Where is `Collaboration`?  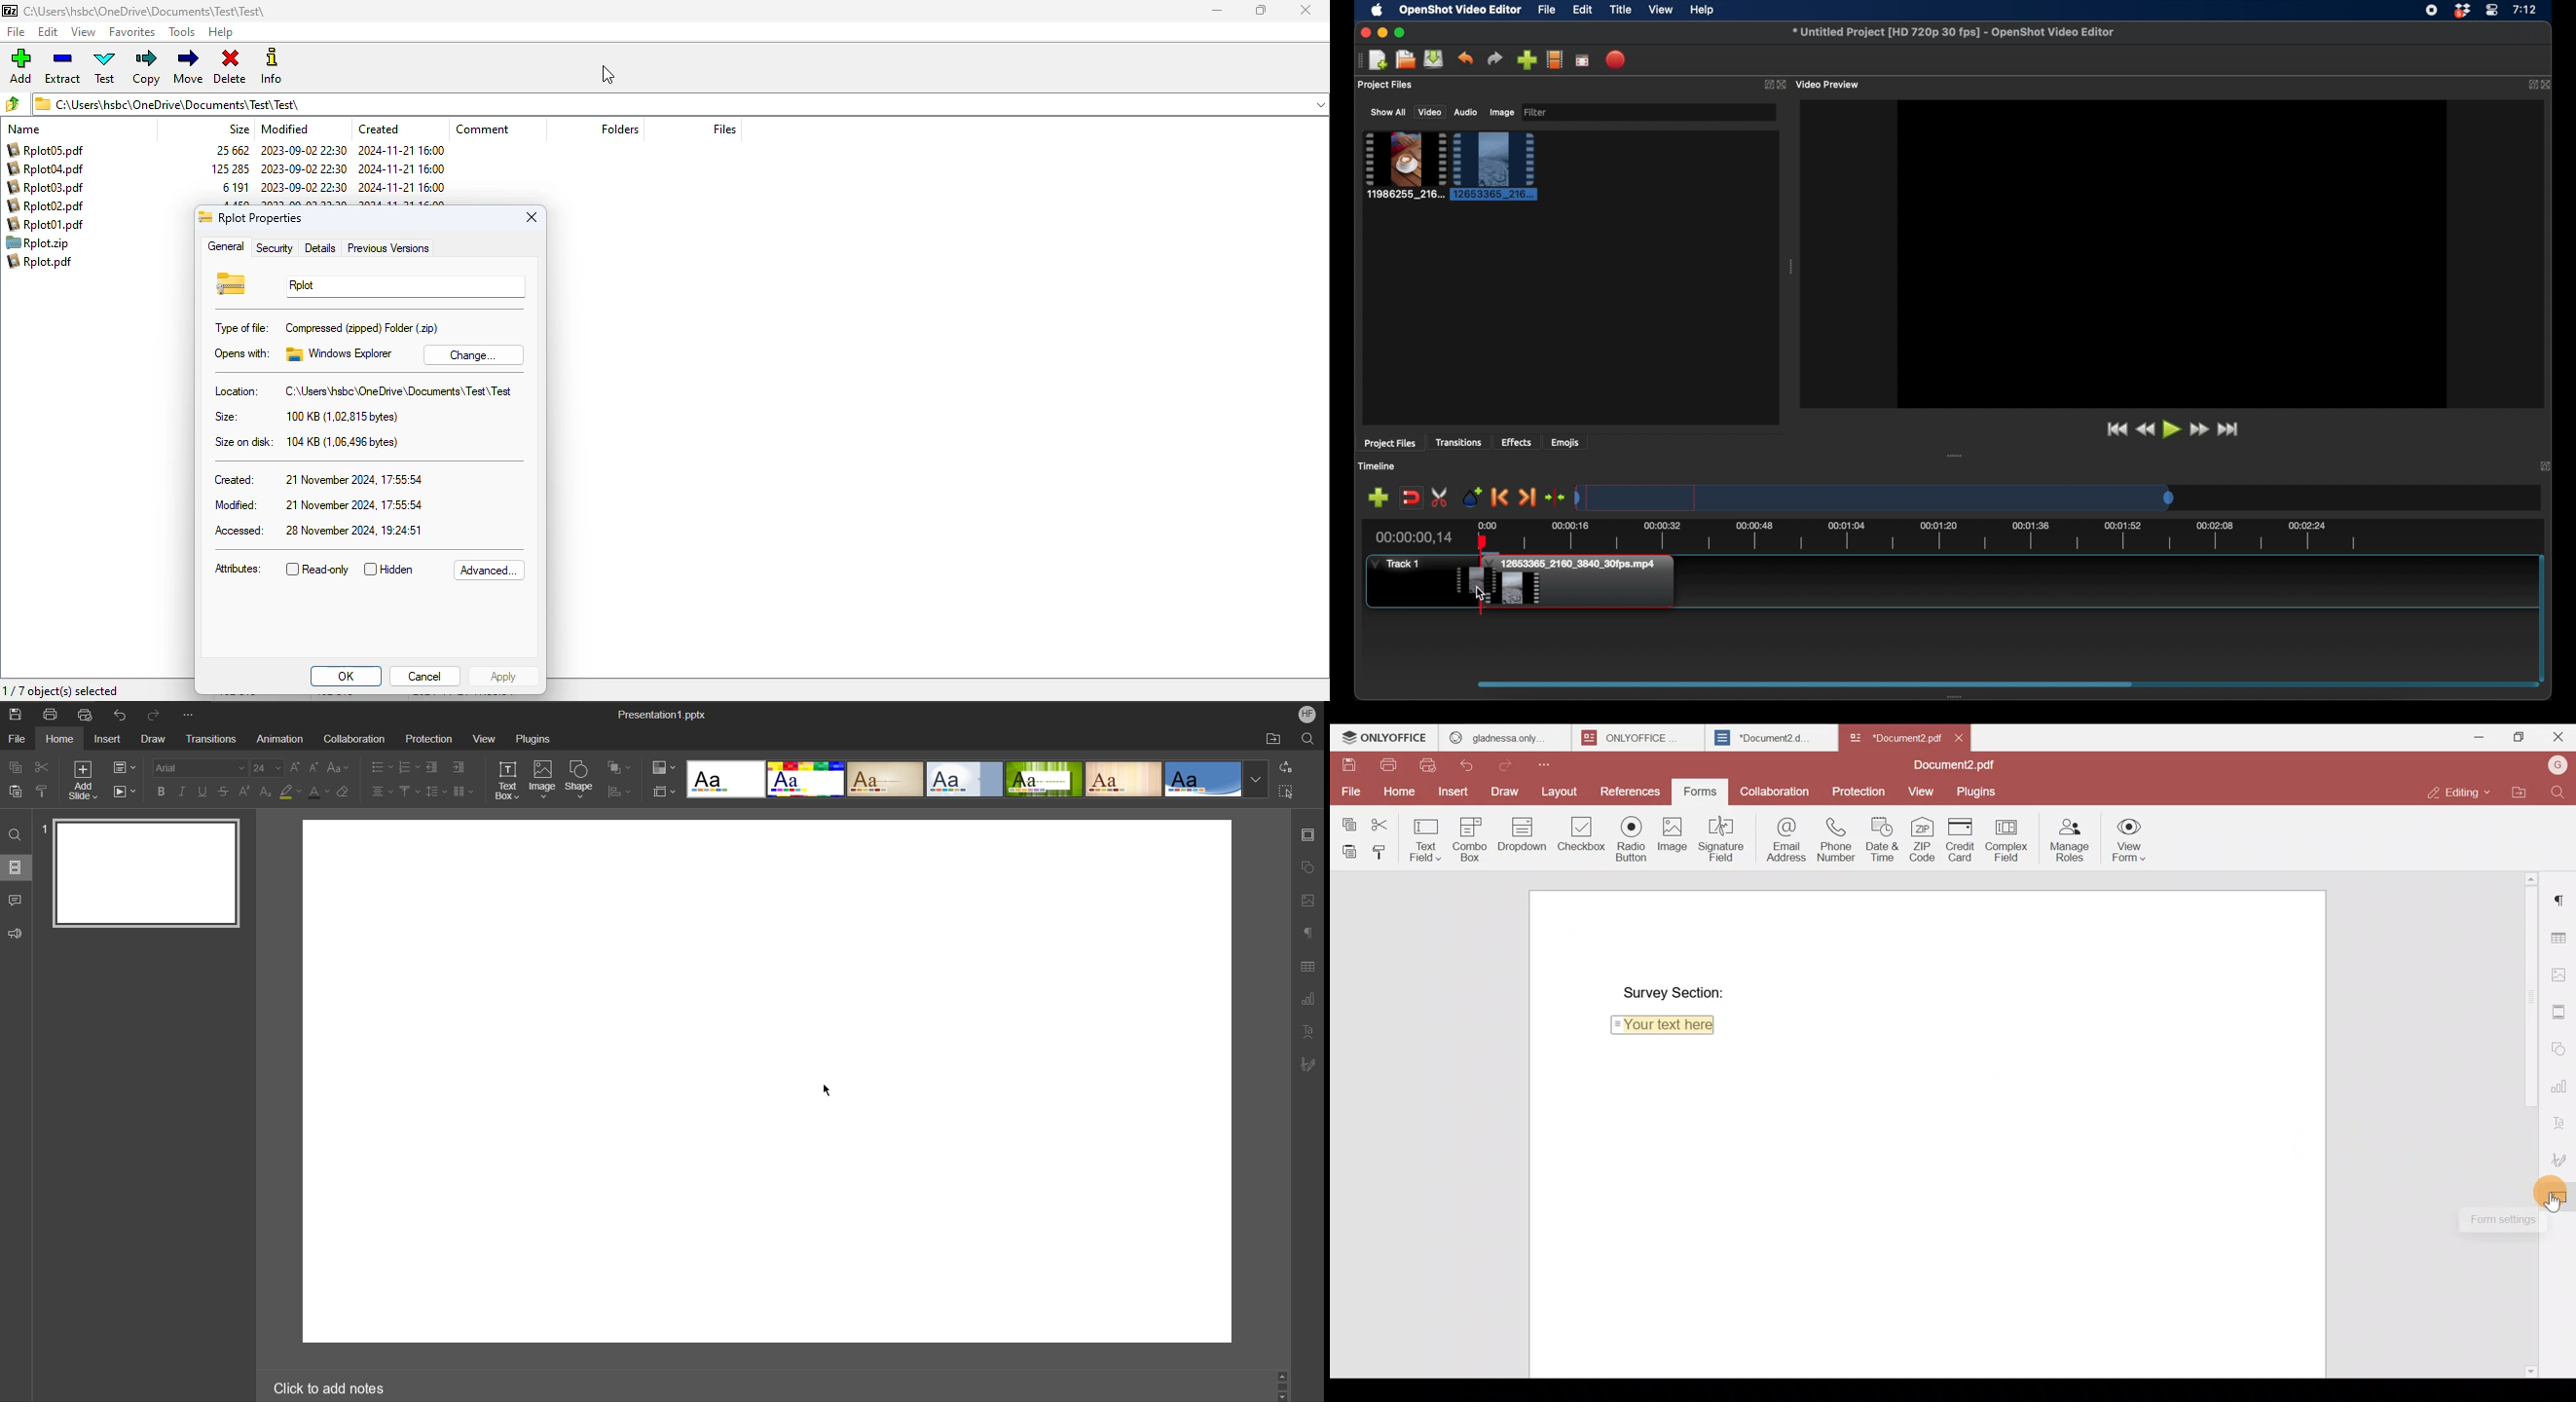 Collaboration is located at coordinates (1777, 794).